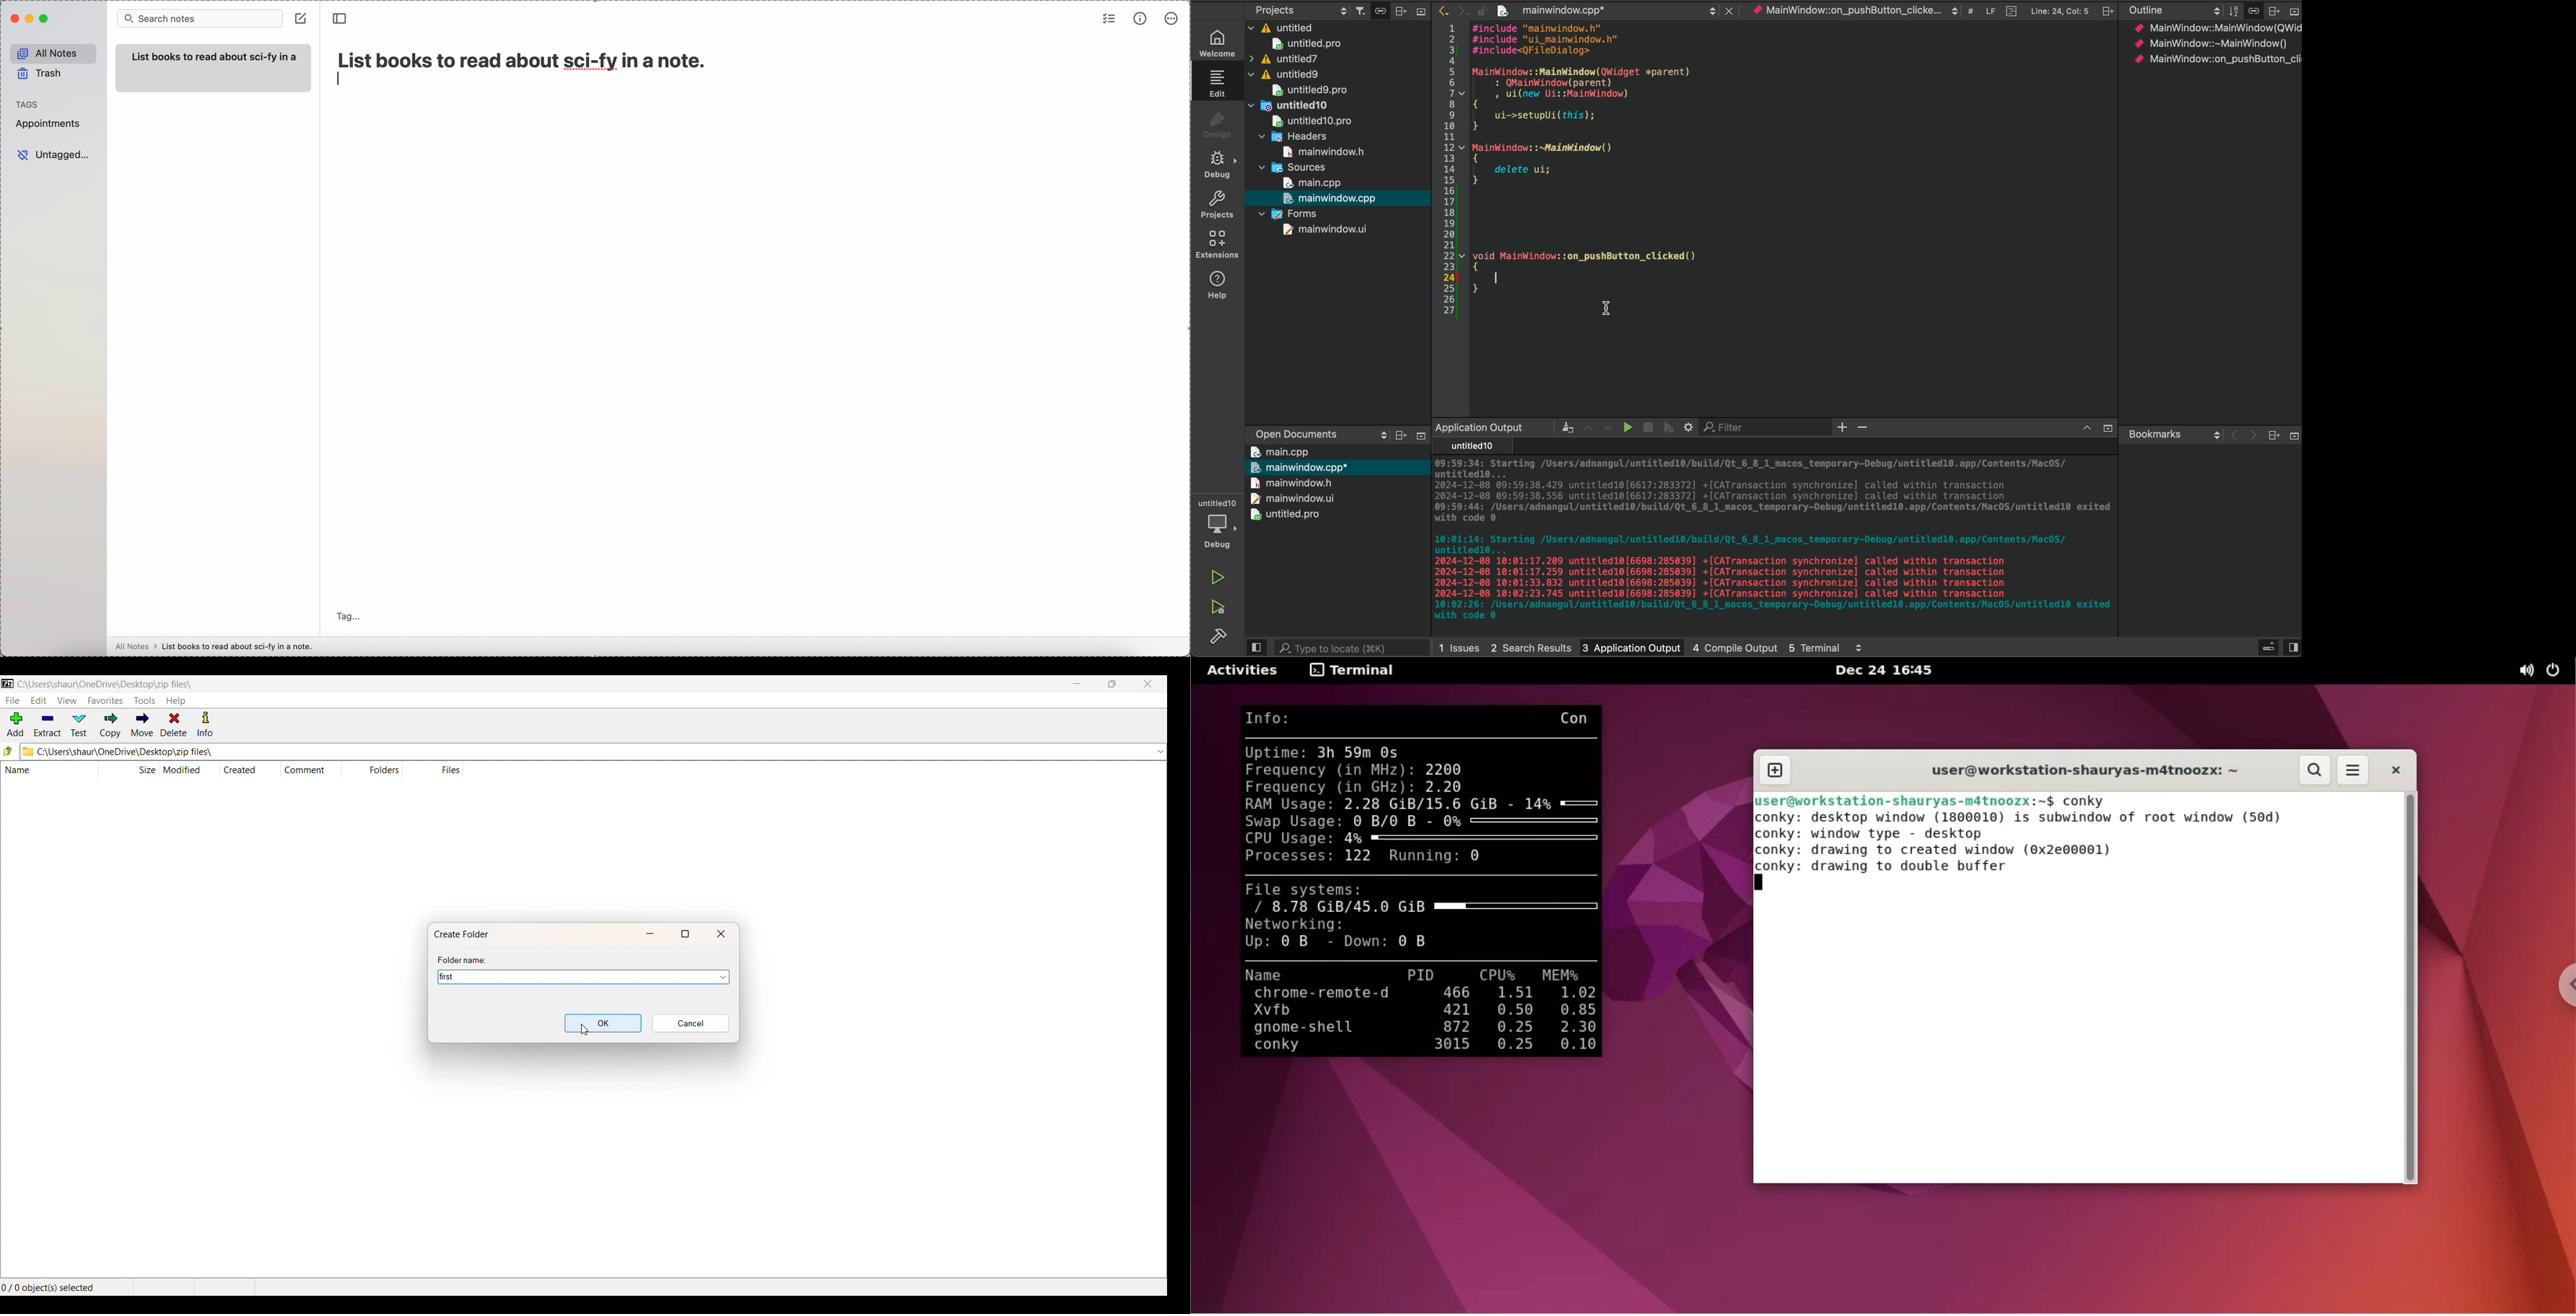 The width and height of the screenshot is (2576, 1316). Describe the element at coordinates (349, 610) in the screenshot. I see `tag...` at that location.